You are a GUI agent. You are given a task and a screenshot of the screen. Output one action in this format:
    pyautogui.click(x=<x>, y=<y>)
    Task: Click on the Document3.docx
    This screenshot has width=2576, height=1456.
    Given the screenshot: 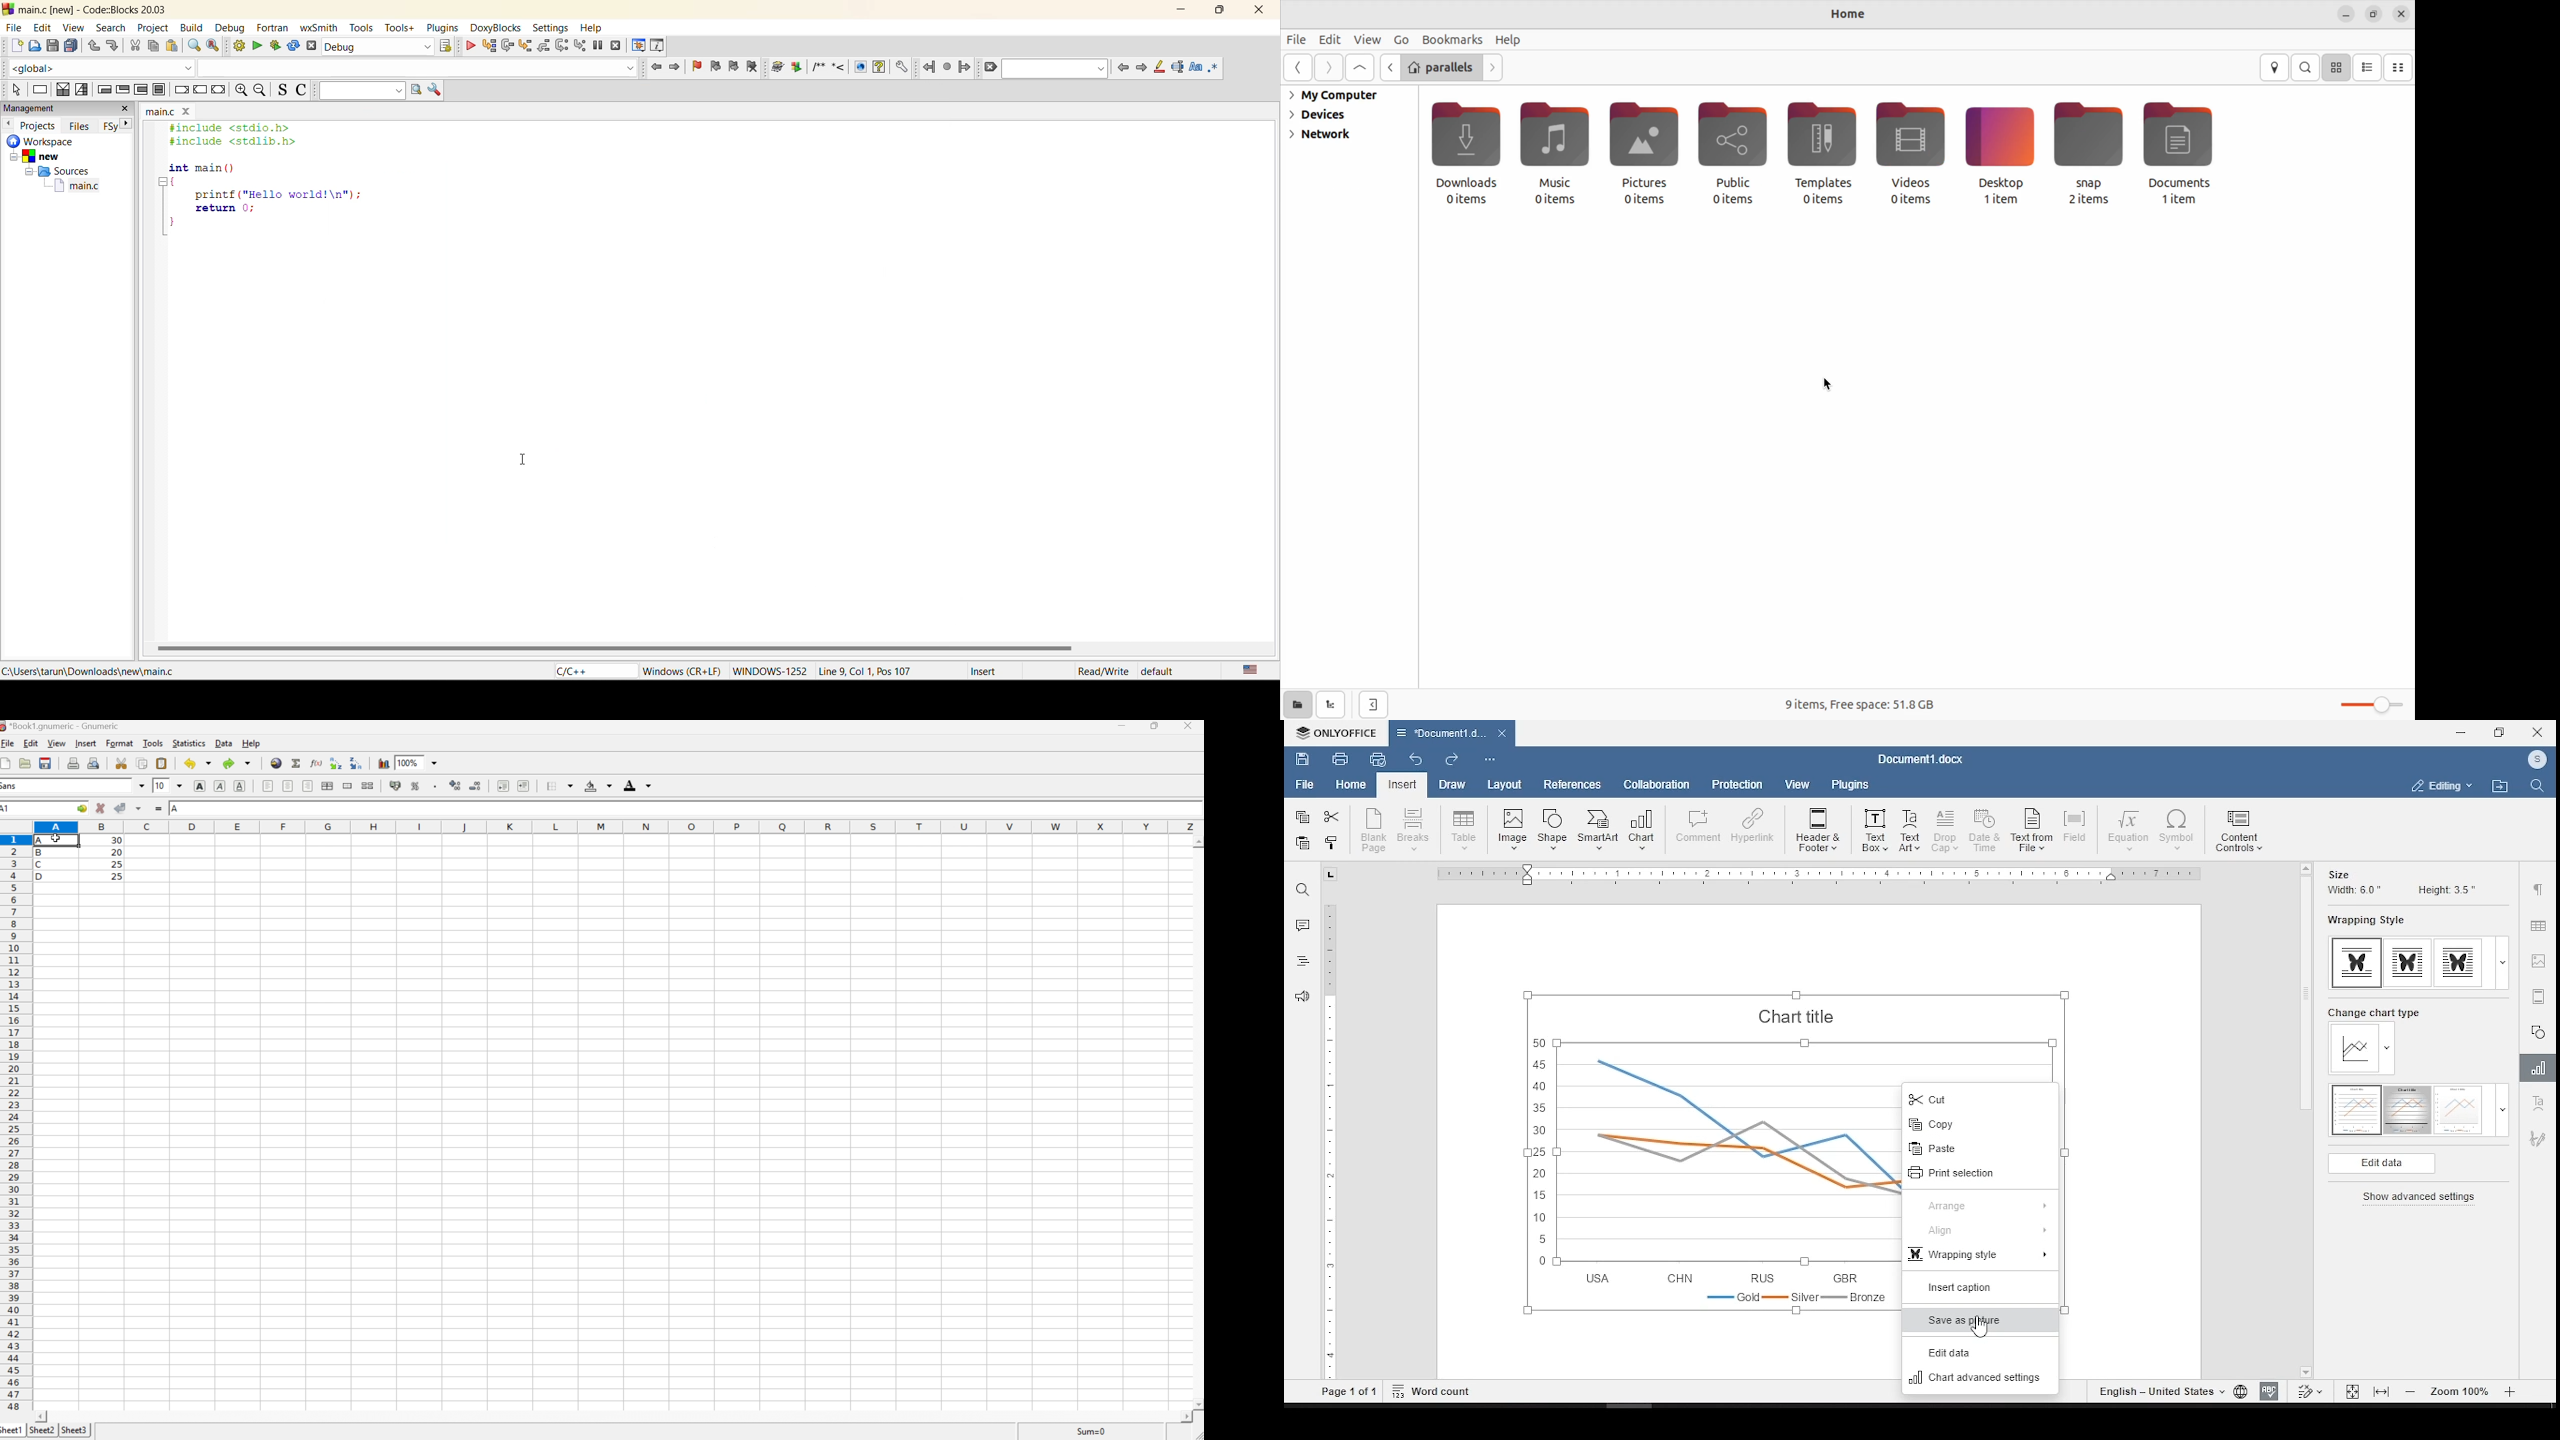 What is the action you would take?
    pyautogui.click(x=1454, y=732)
    